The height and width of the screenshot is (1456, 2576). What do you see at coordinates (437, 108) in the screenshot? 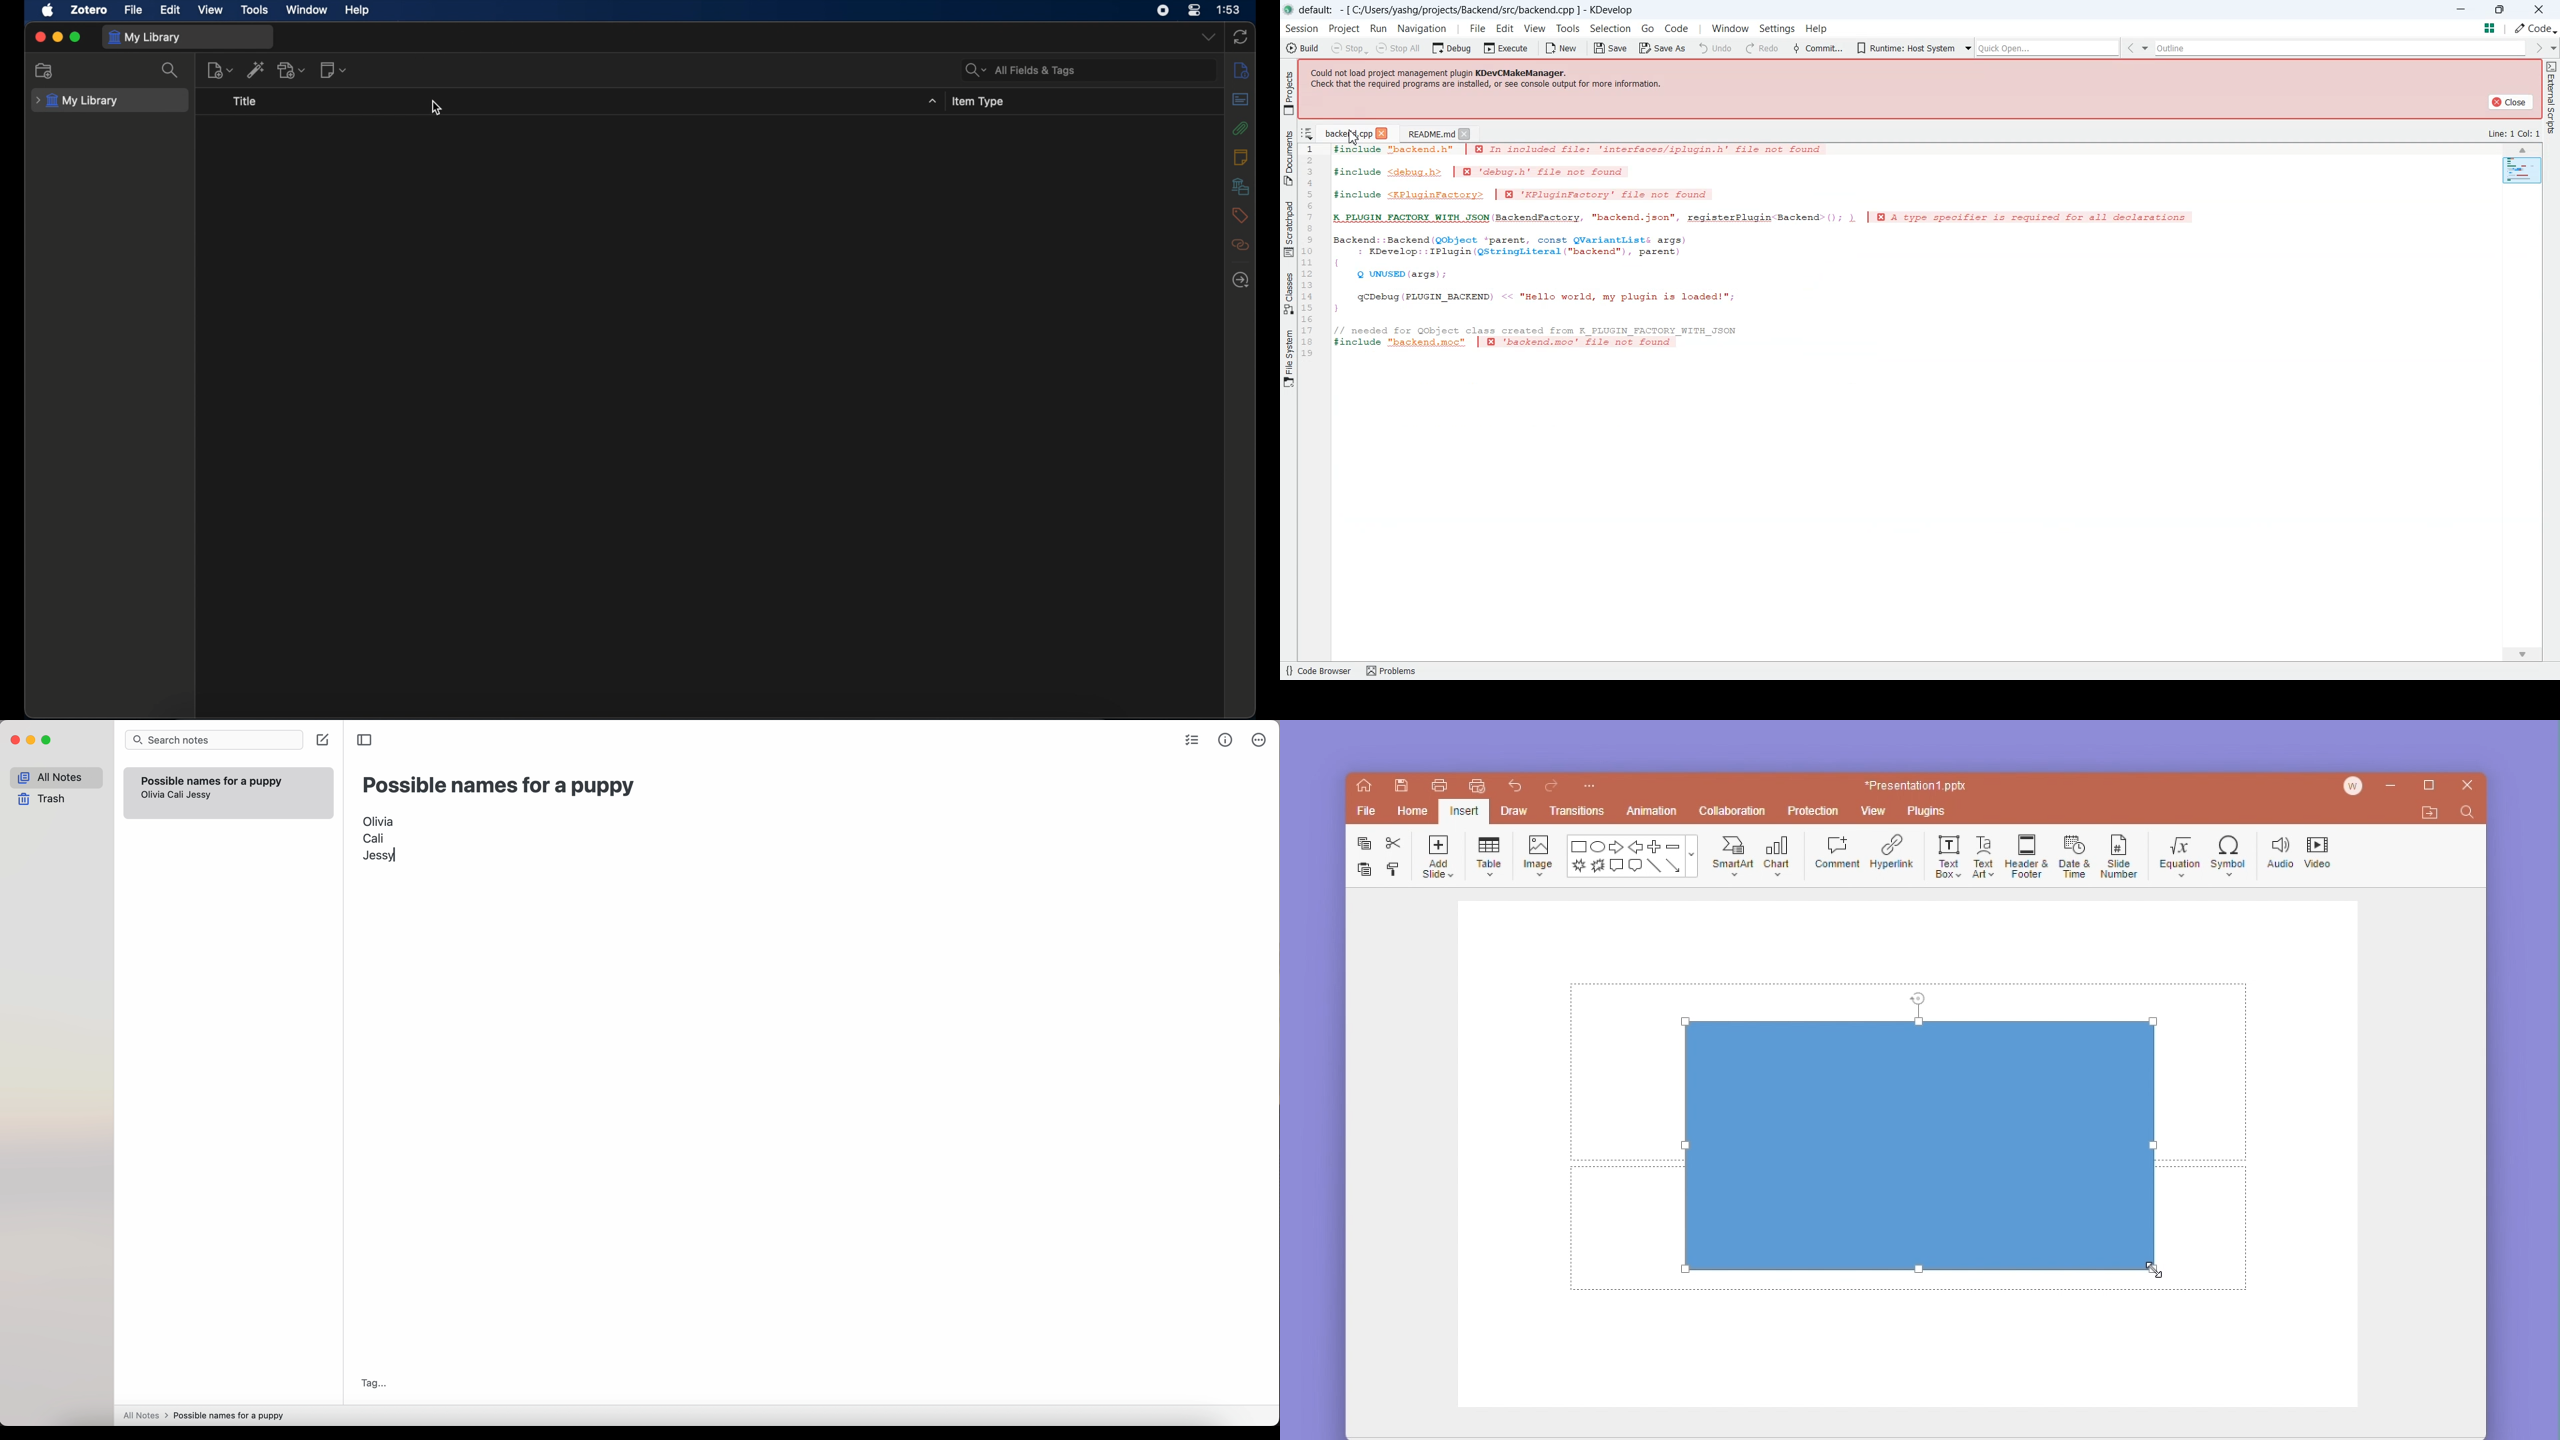
I see `cursor` at bounding box center [437, 108].